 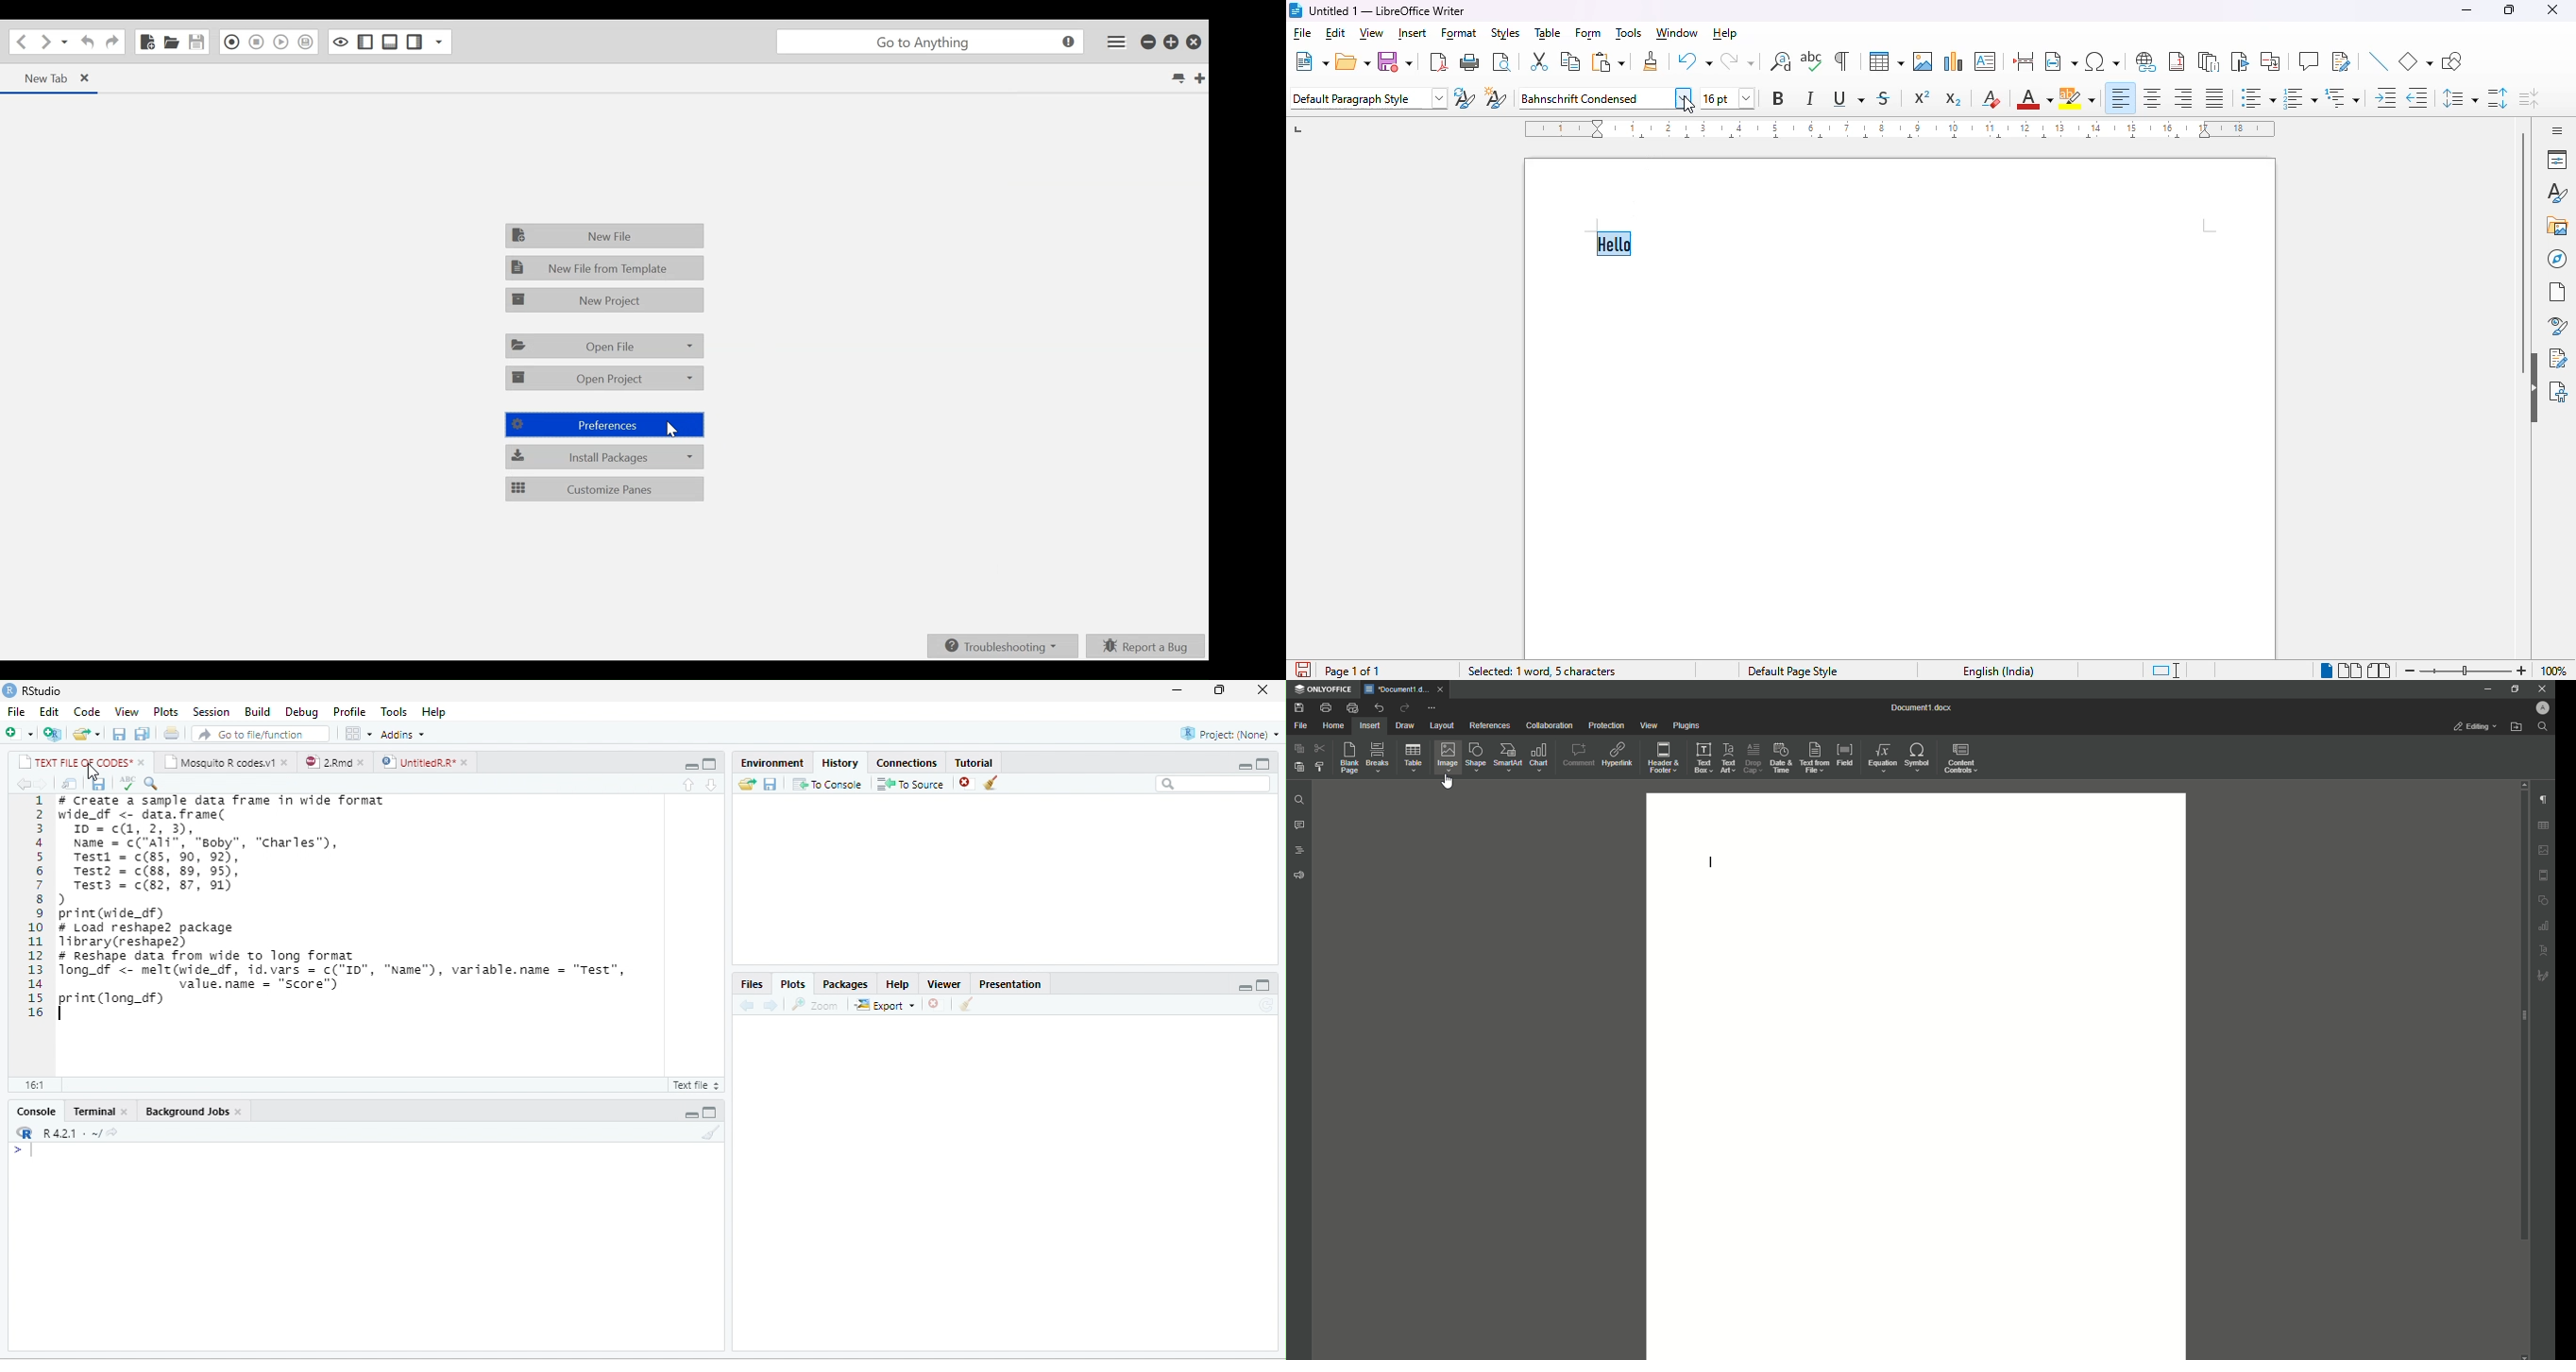 What do you see at coordinates (1504, 33) in the screenshot?
I see `styles` at bounding box center [1504, 33].